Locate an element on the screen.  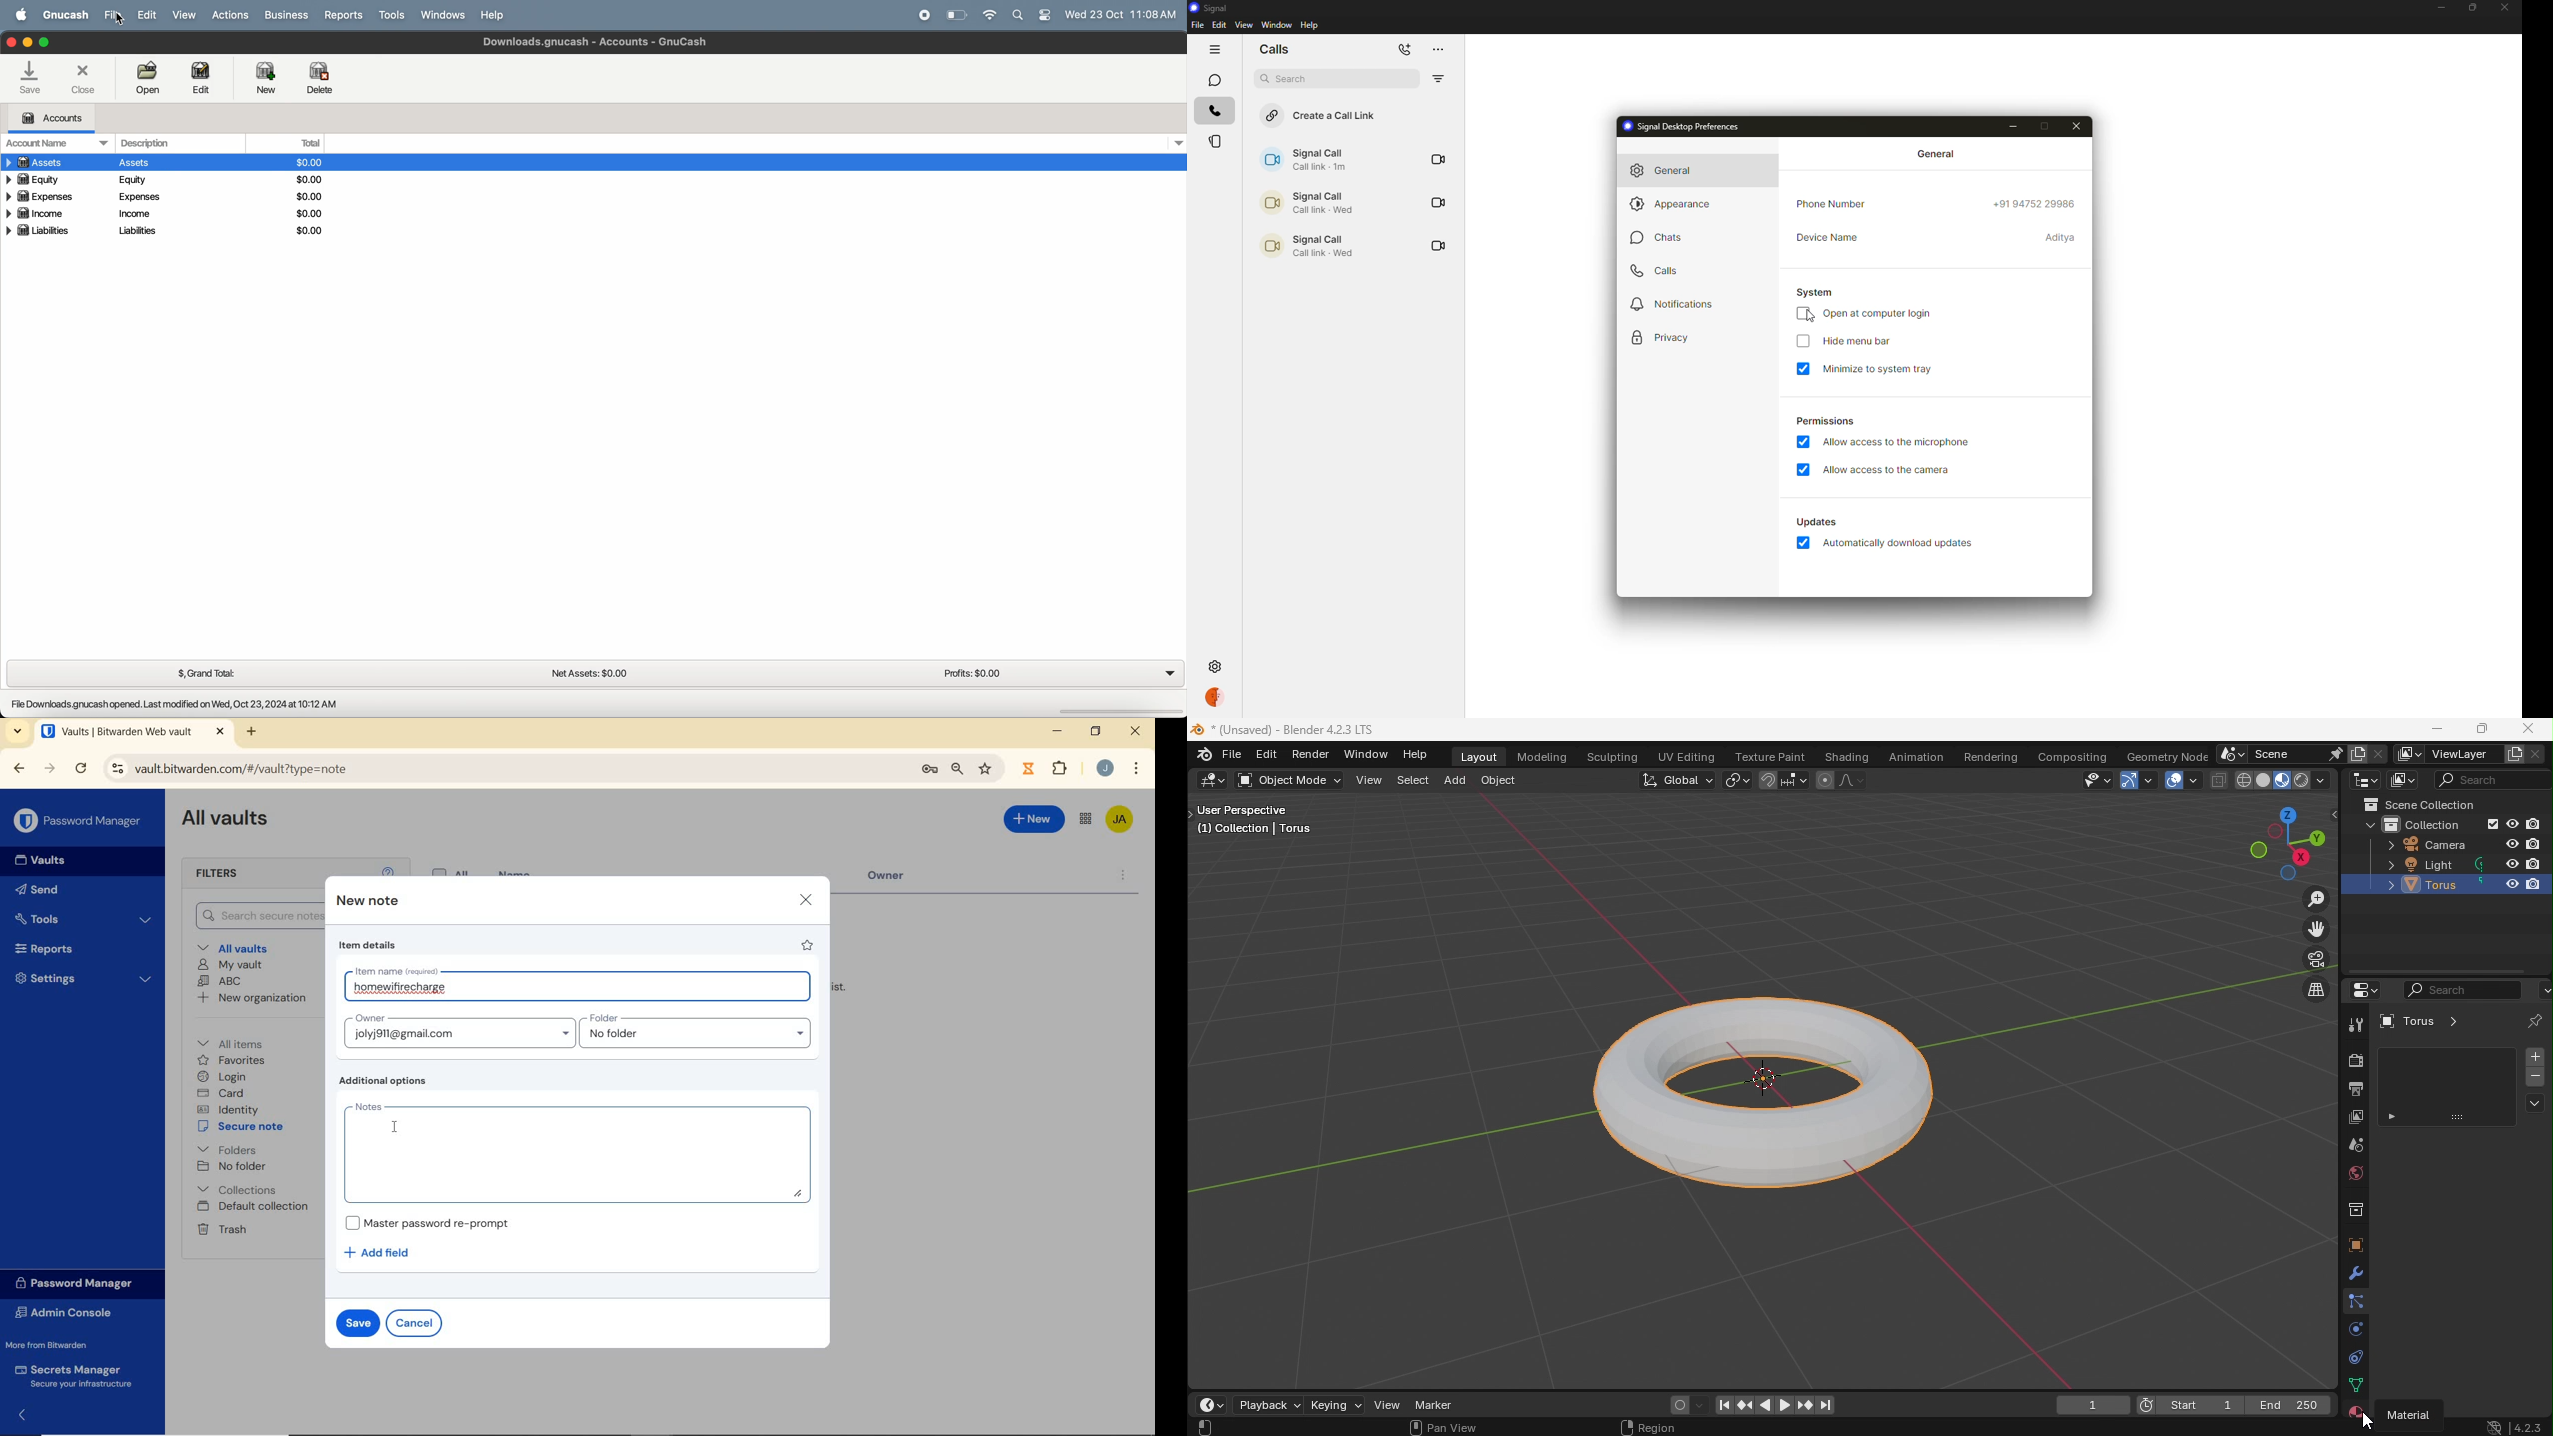
Tool is located at coordinates (2354, 1024).